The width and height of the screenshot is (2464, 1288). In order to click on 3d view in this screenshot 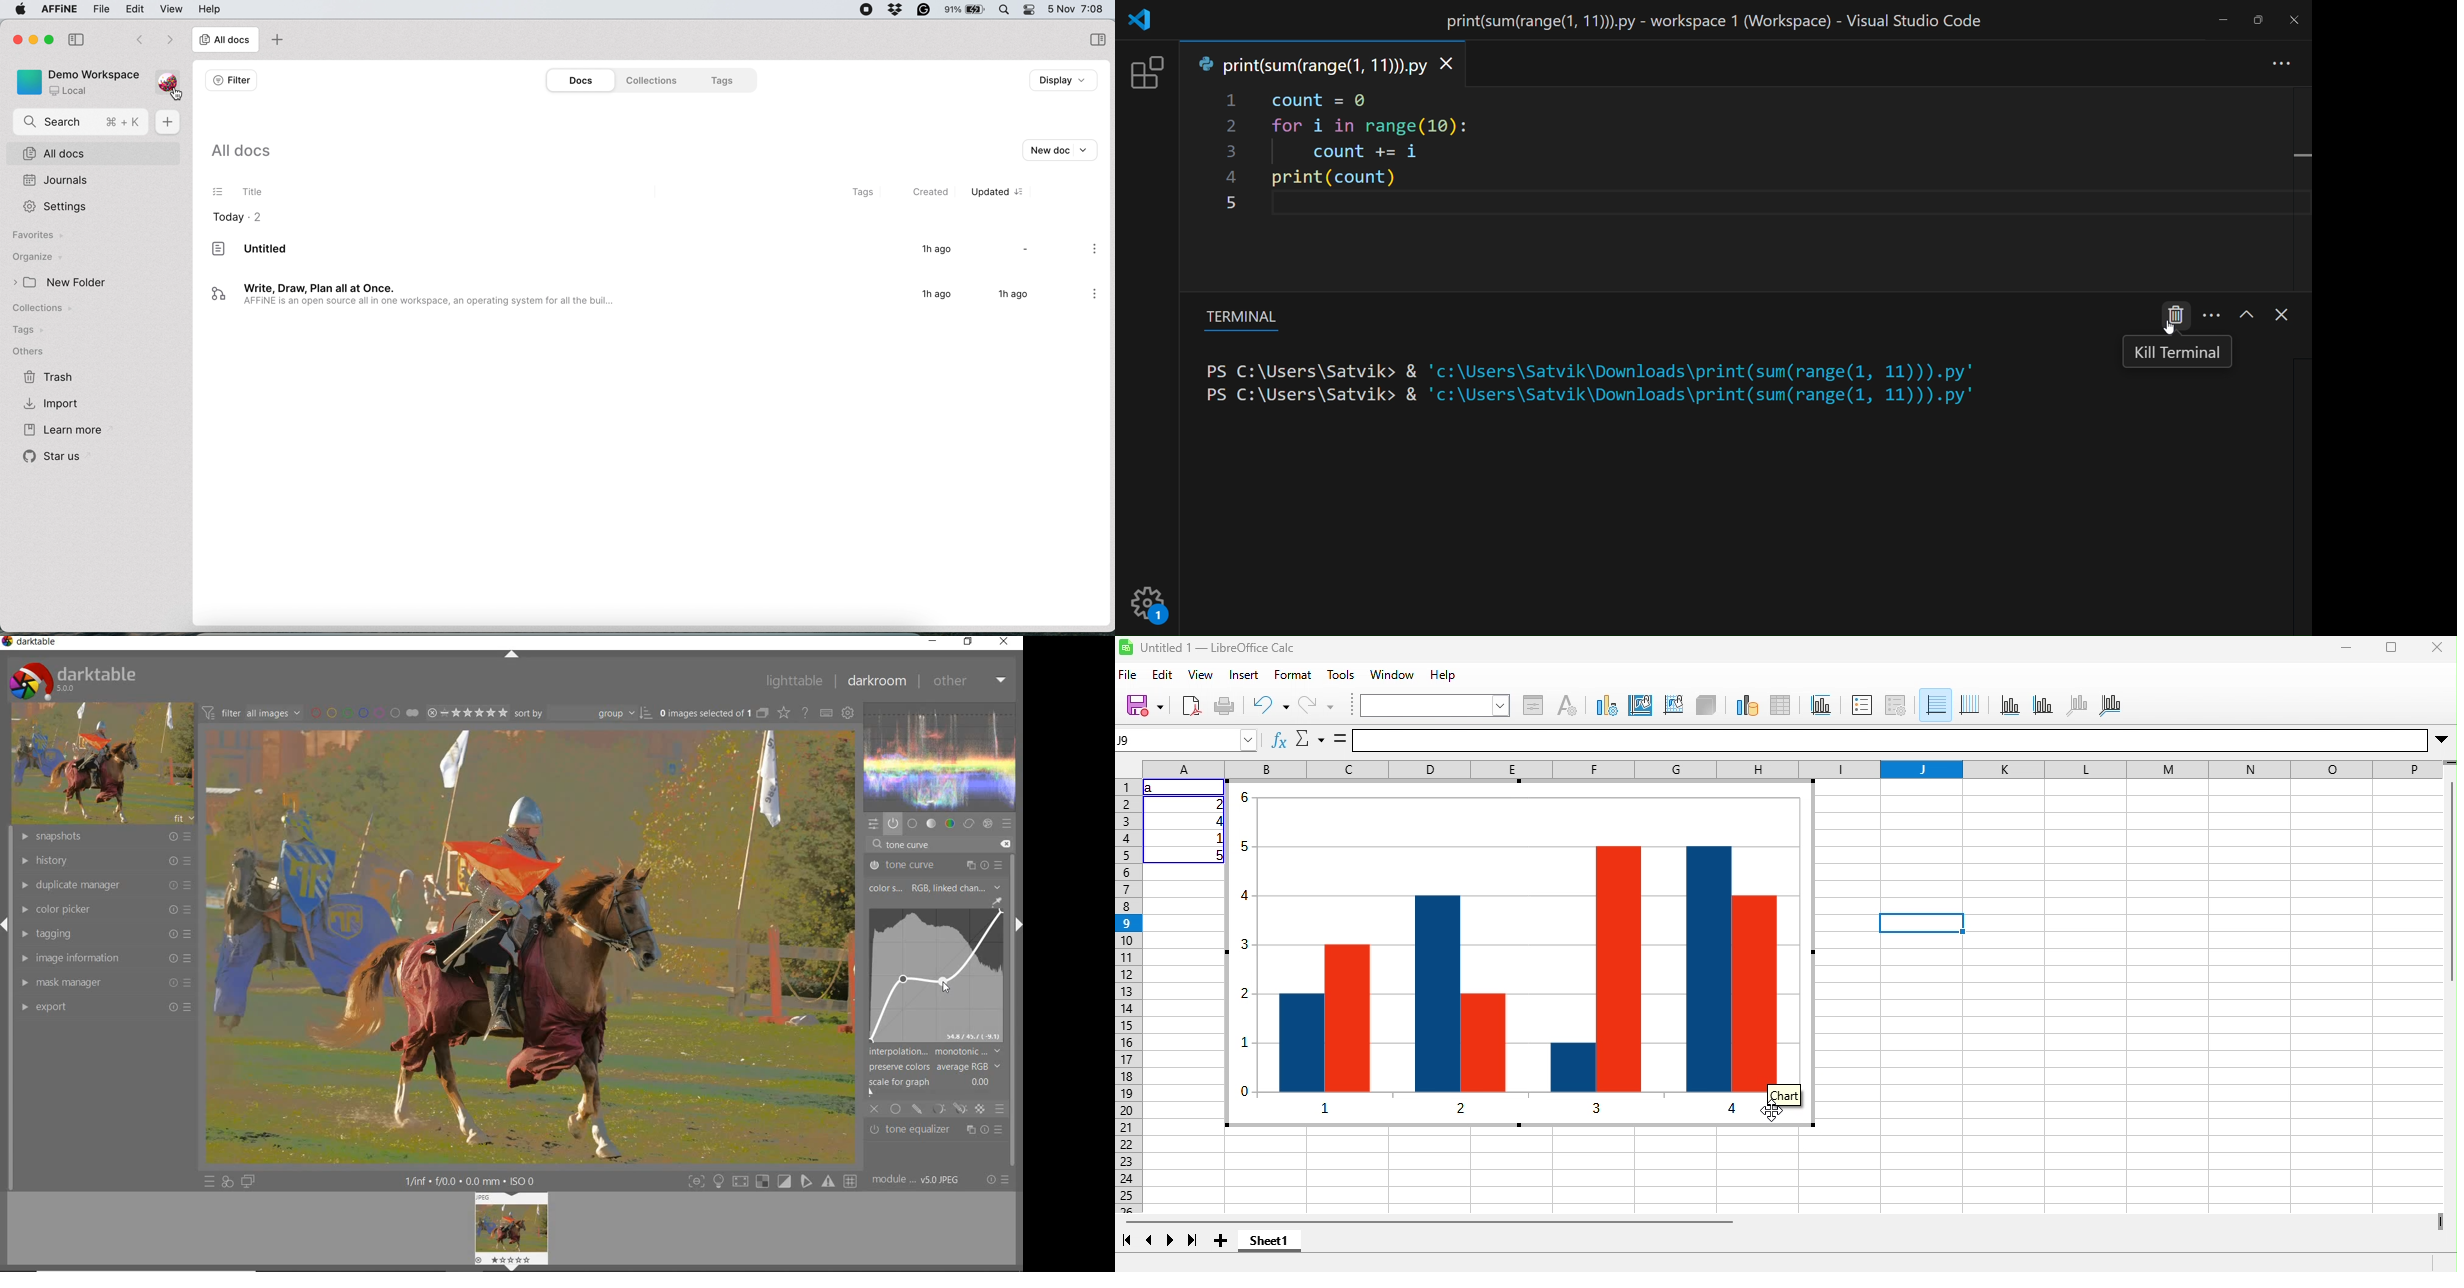, I will do `click(1707, 706)`.